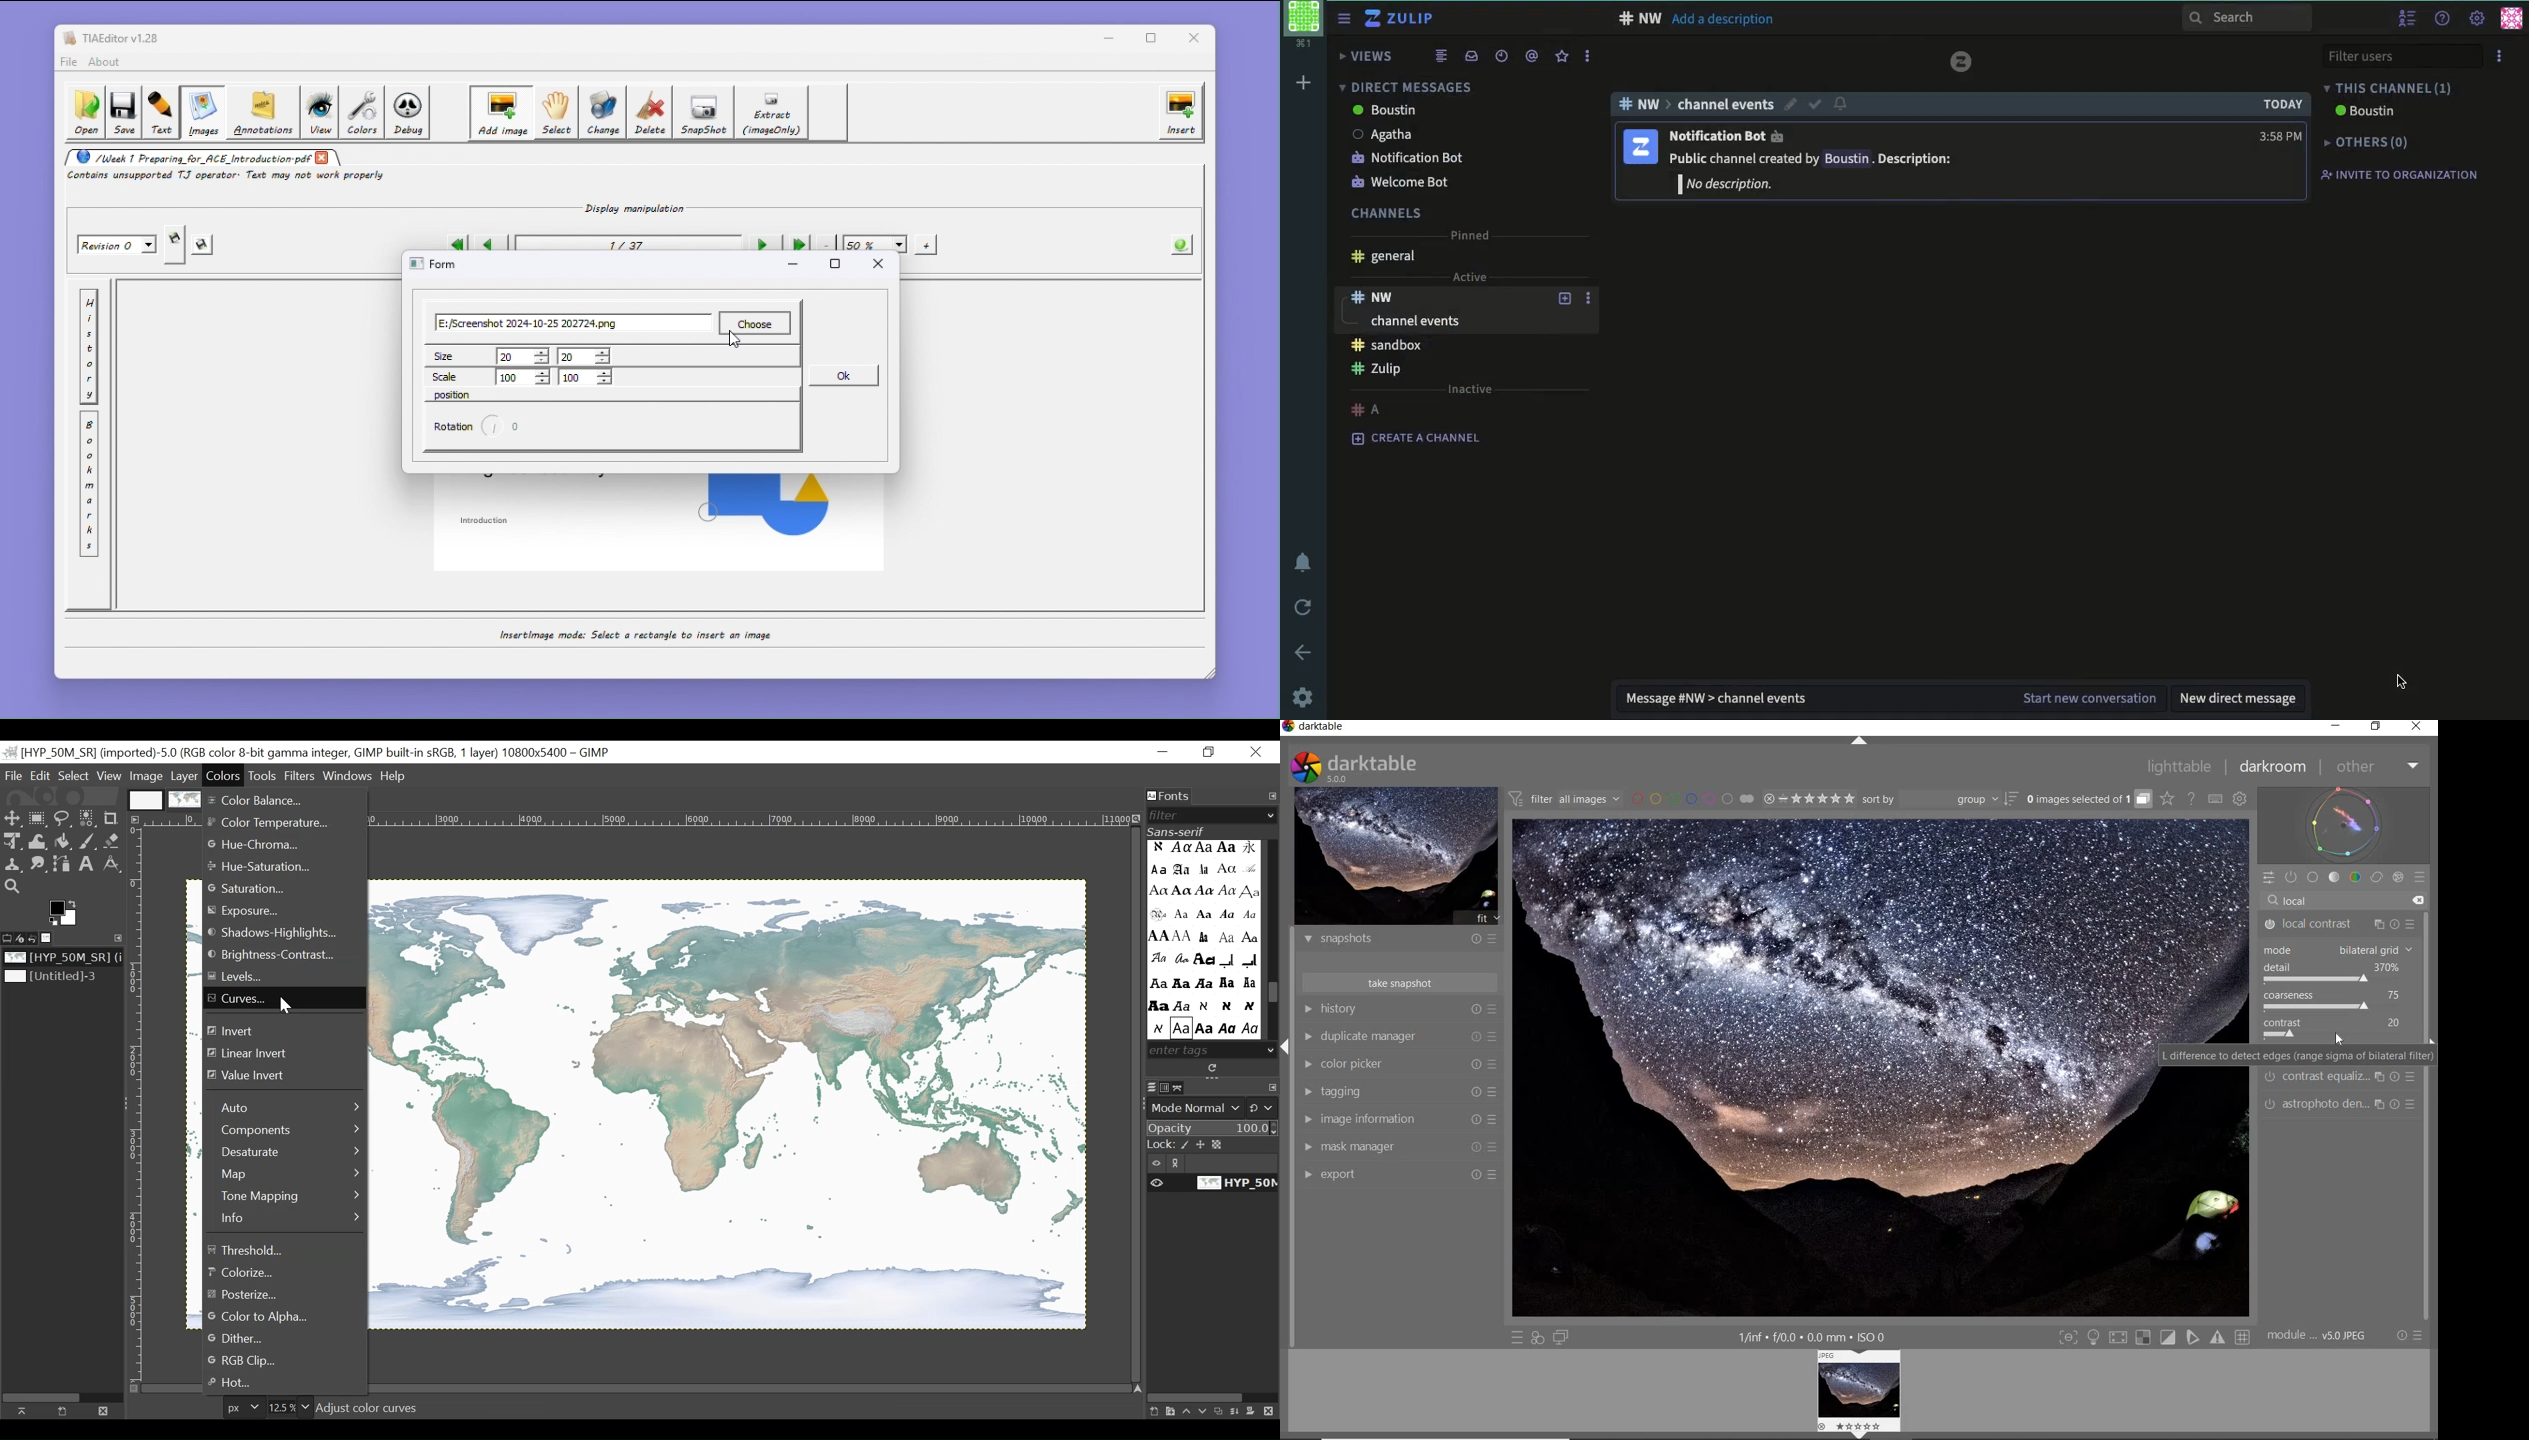  I want to click on show user tag, so click(1641, 147).